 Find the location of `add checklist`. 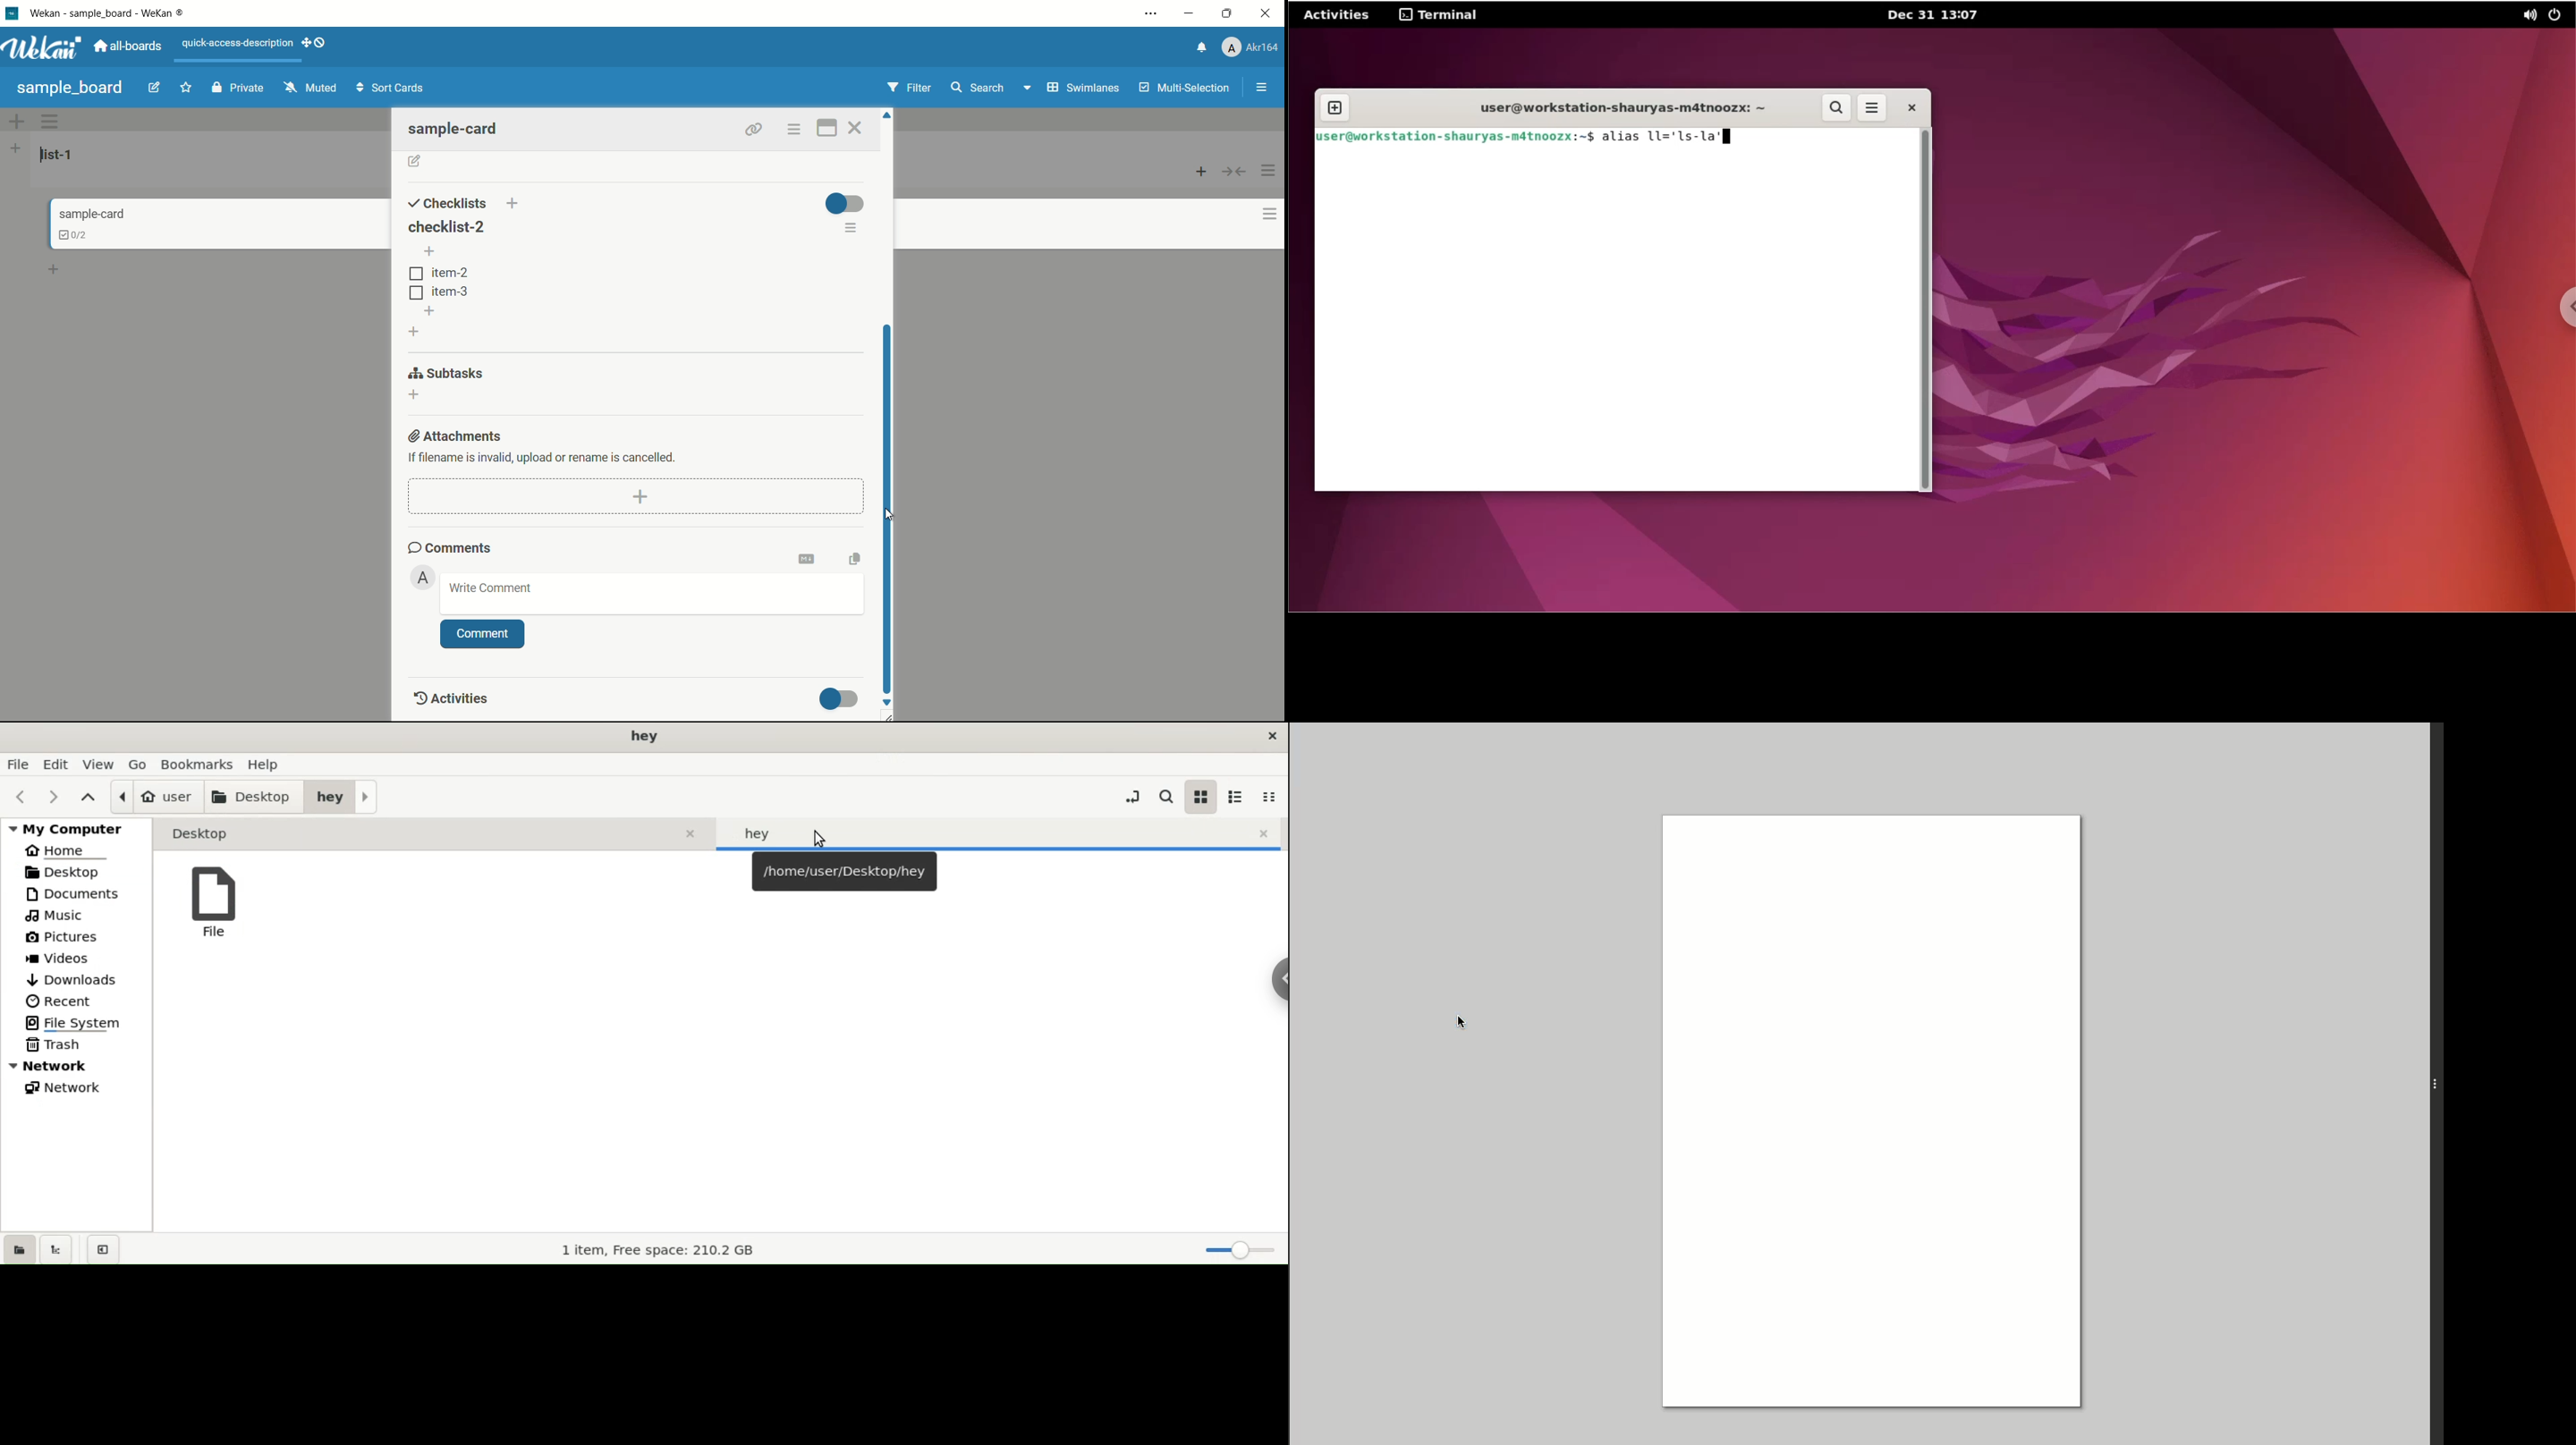

add checklist is located at coordinates (415, 332).